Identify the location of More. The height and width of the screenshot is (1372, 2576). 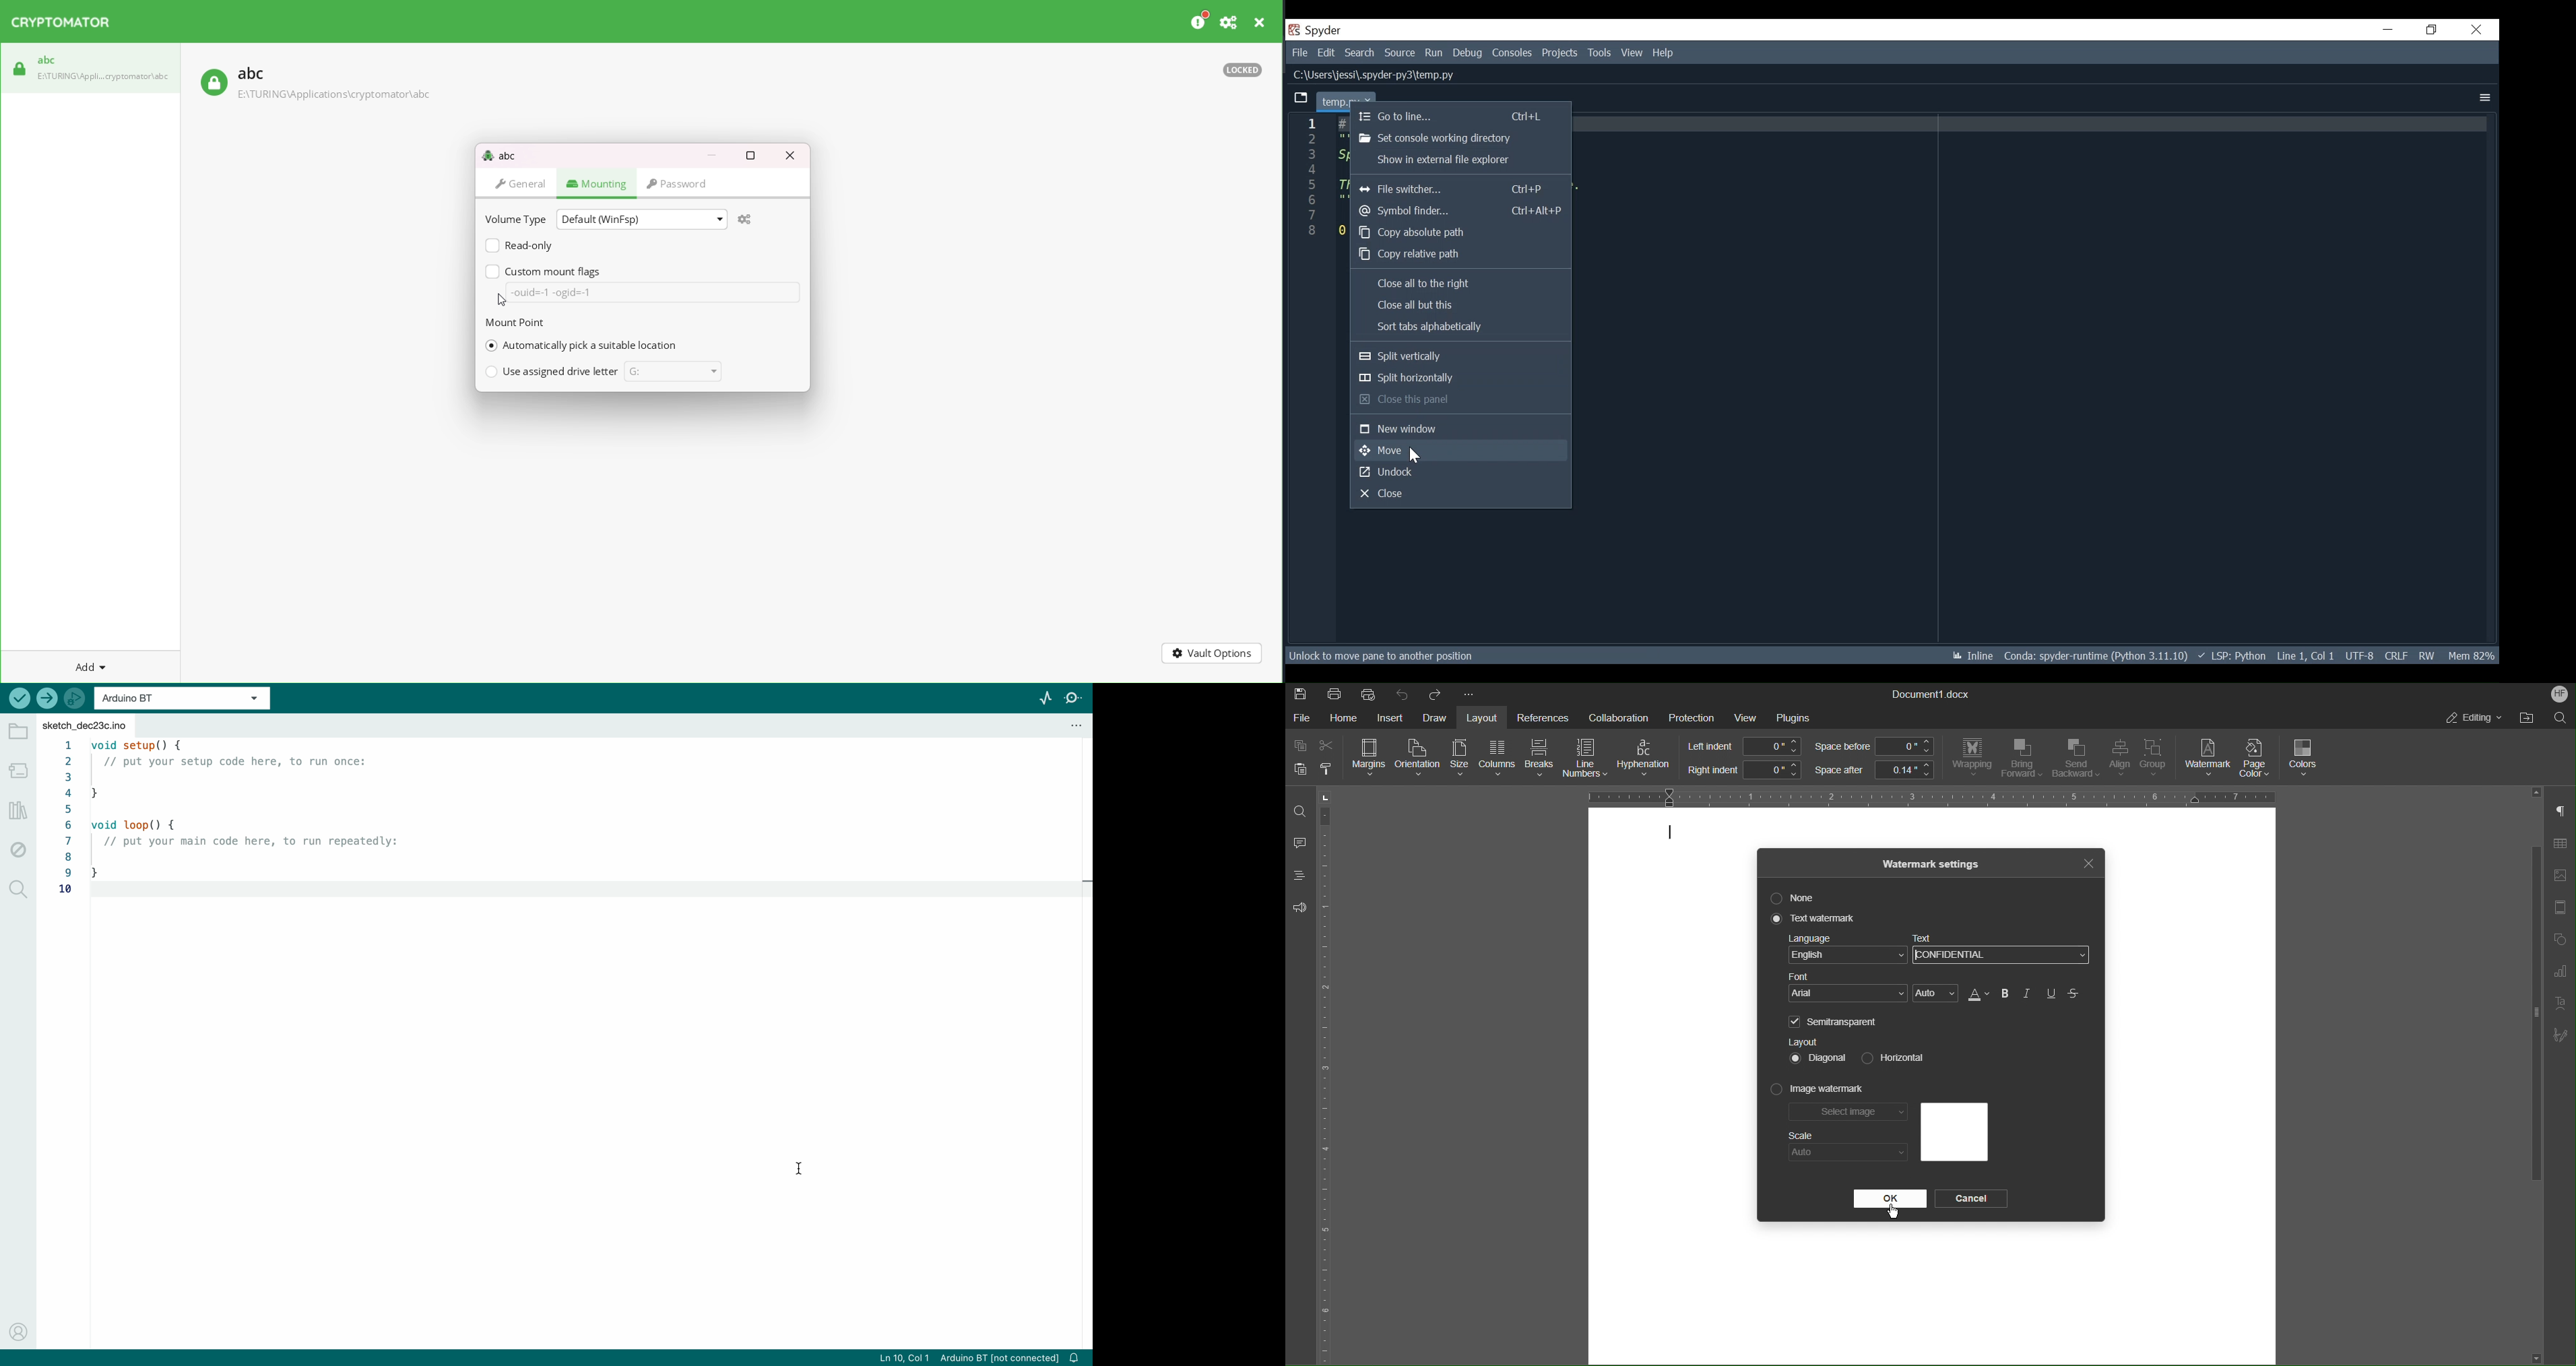
(1471, 695).